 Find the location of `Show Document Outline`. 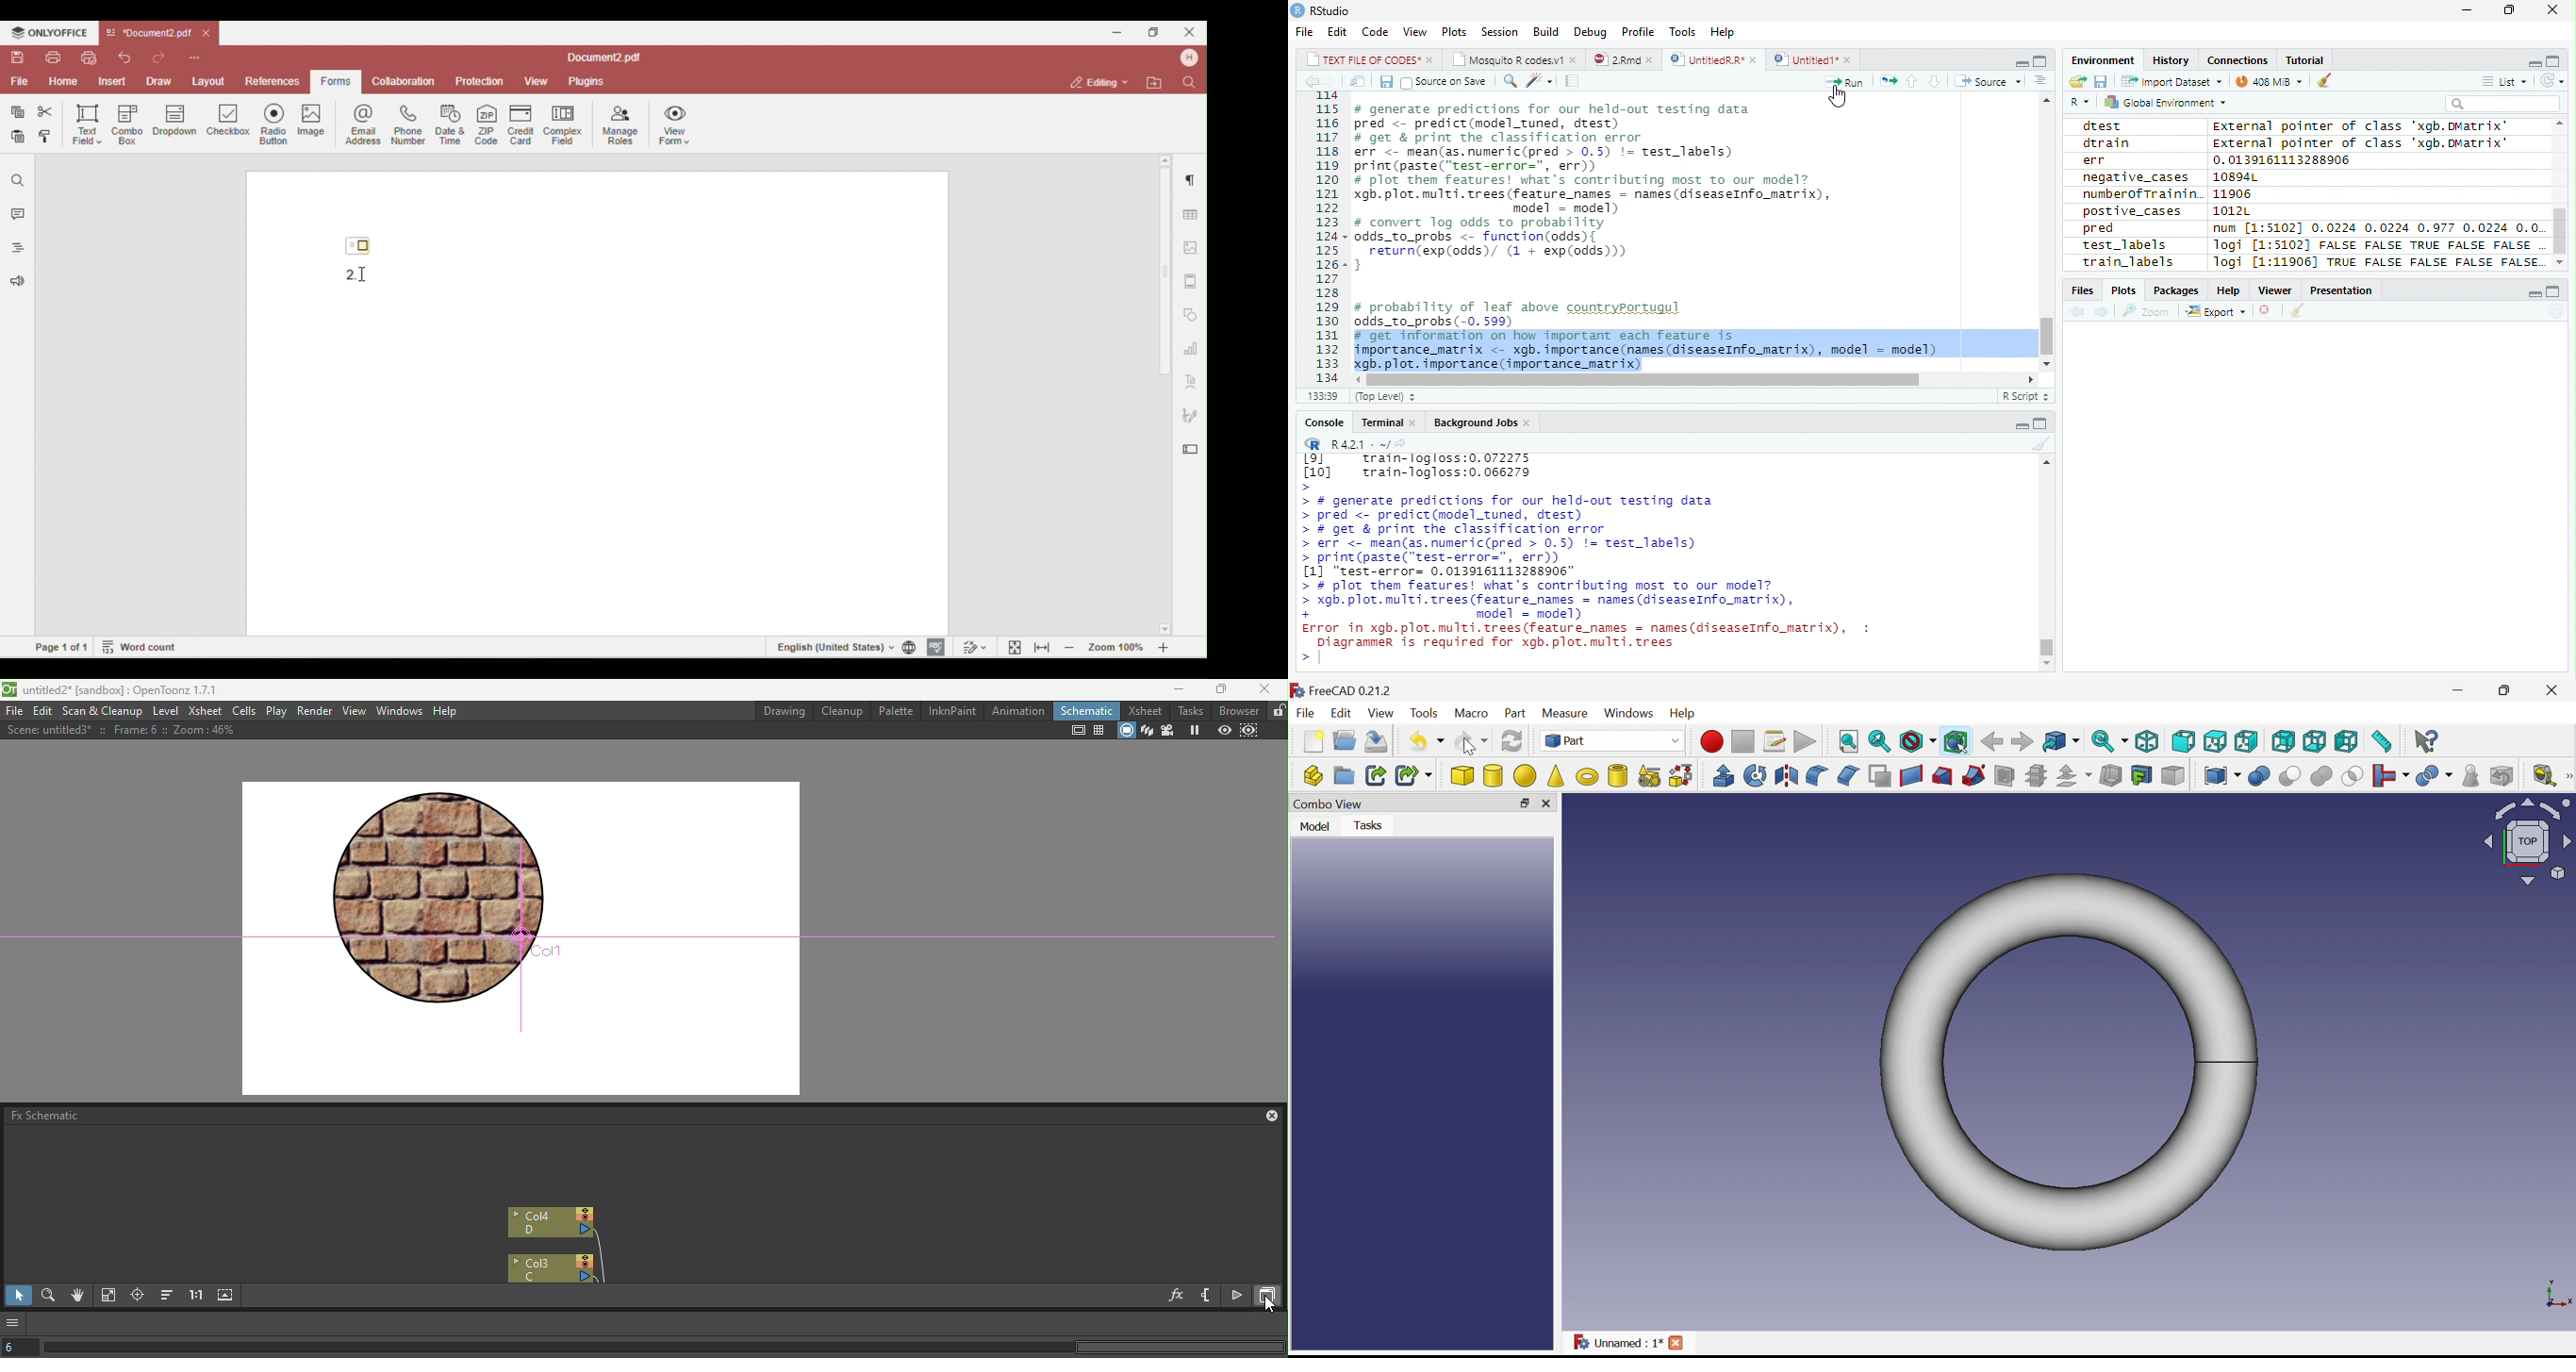

Show Document Outline is located at coordinates (2041, 79).